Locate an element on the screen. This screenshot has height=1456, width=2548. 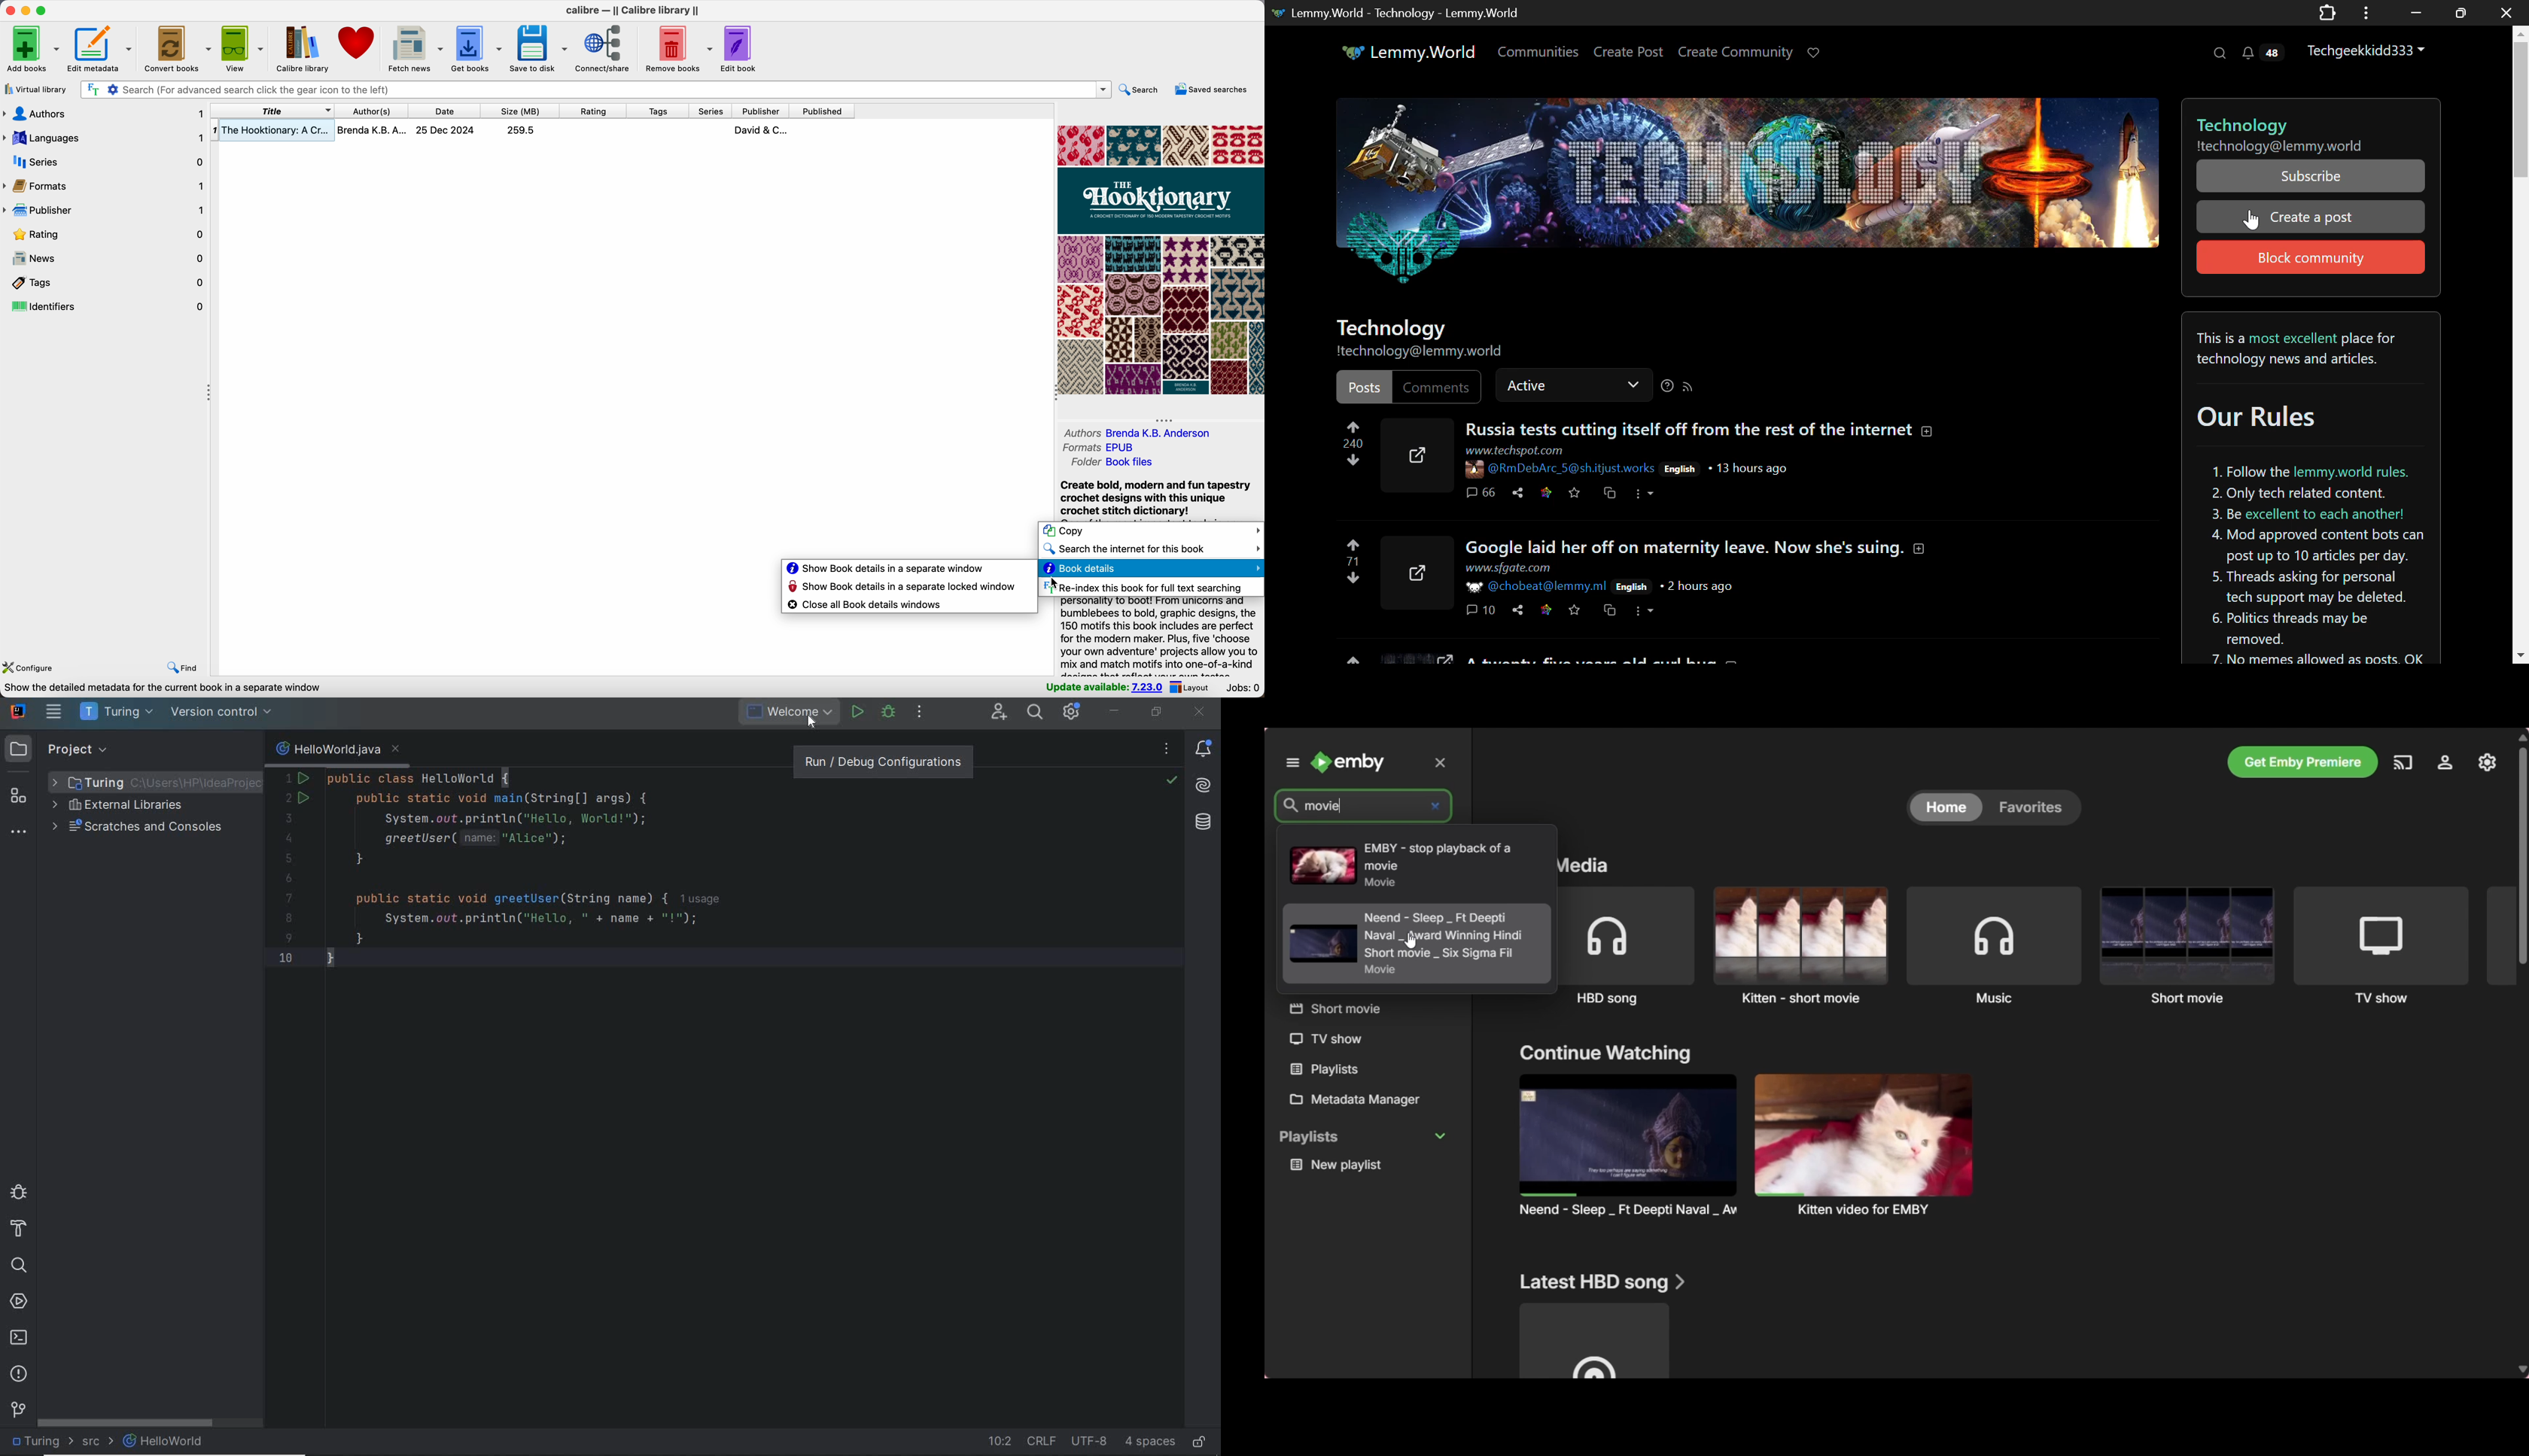
identifiers is located at coordinates (104, 306).